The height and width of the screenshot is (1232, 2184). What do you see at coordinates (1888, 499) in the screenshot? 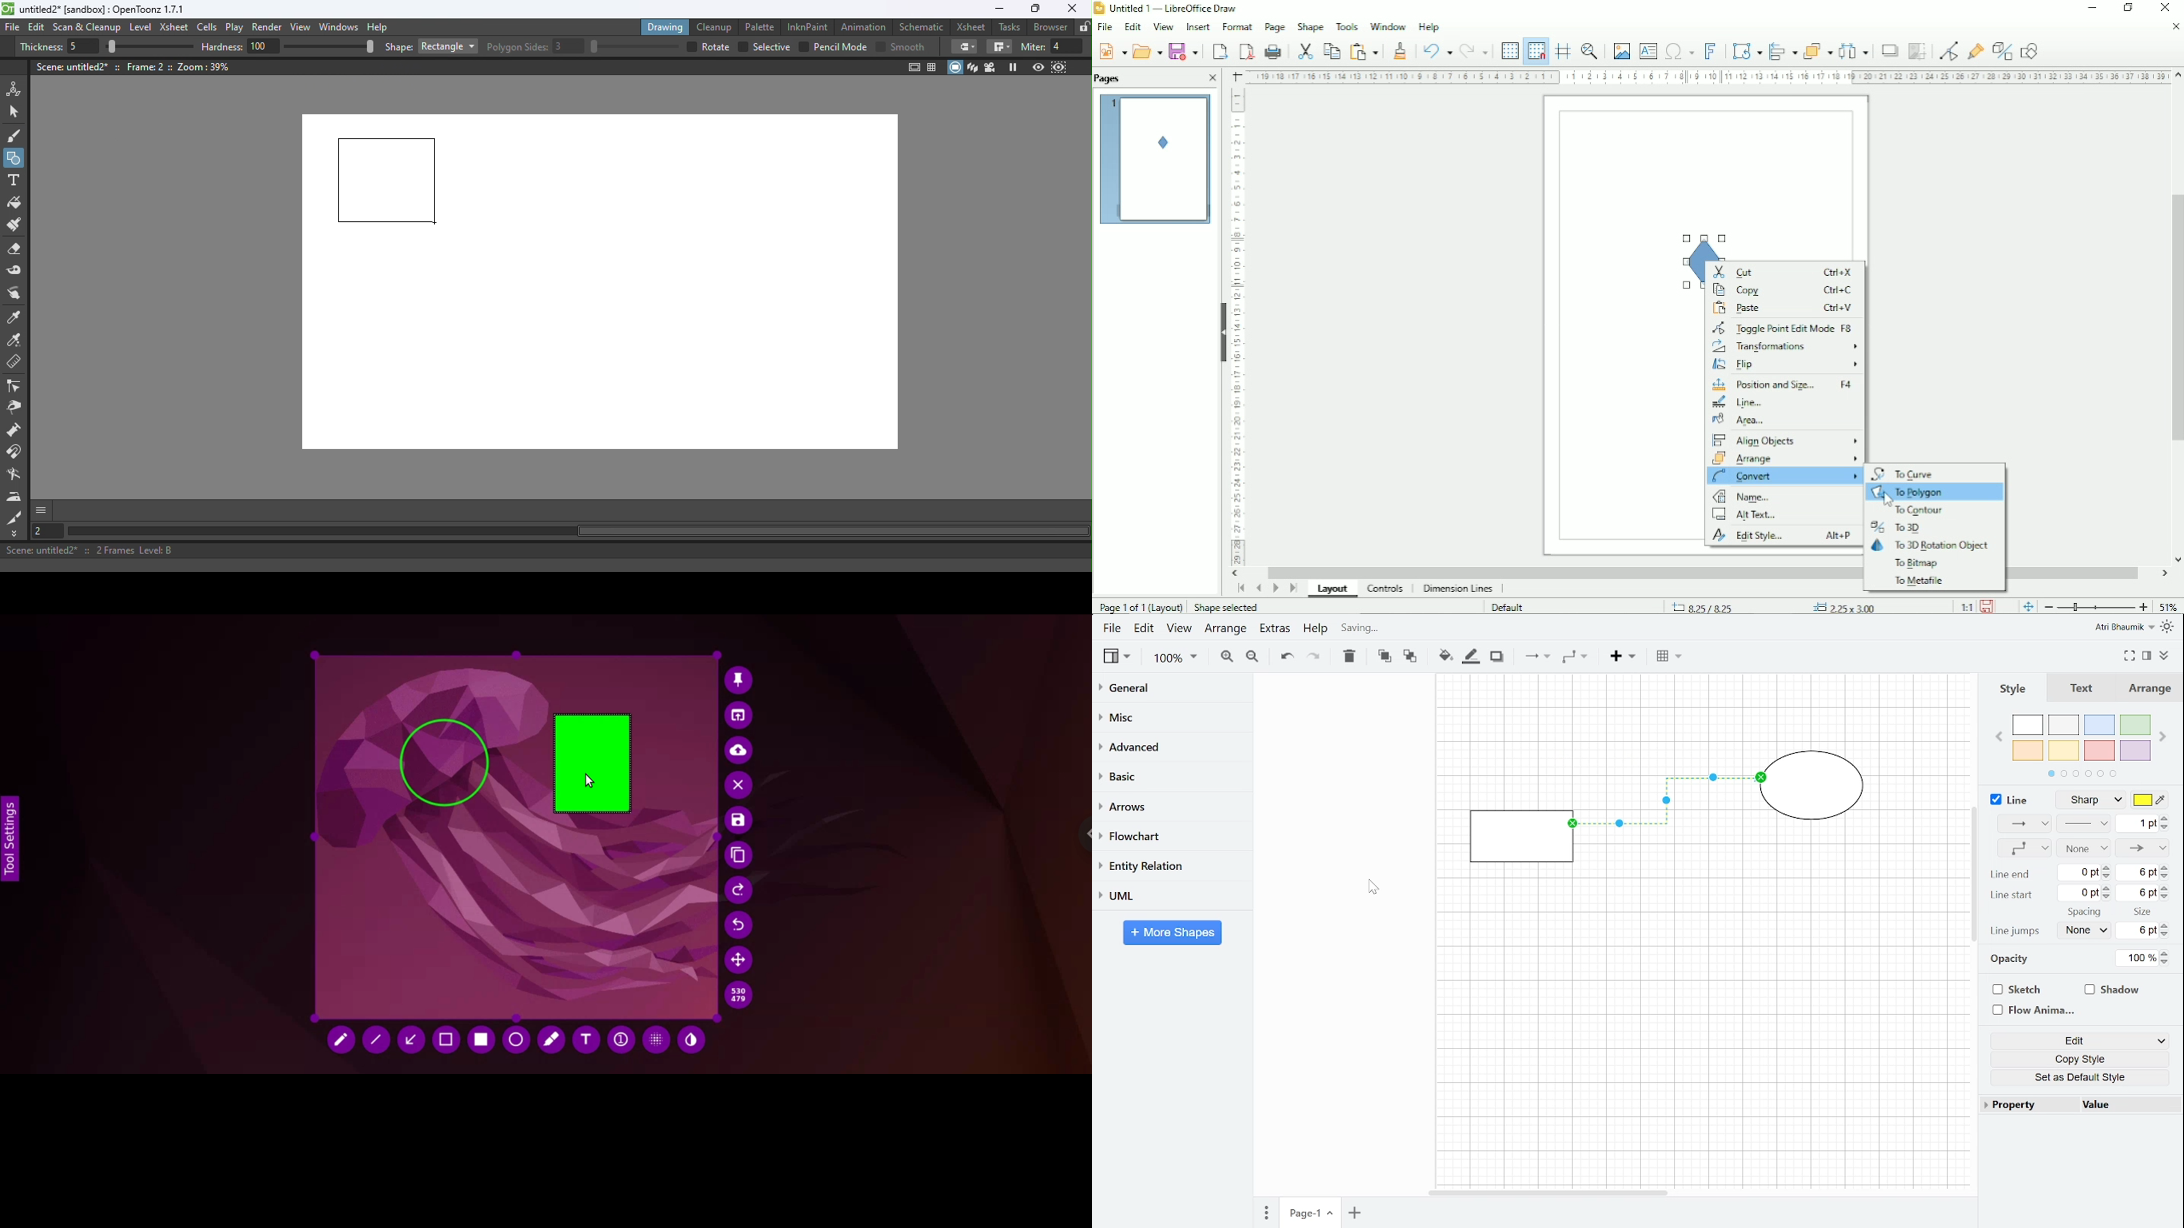
I see `Cursor` at bounding box center [1888, 499].